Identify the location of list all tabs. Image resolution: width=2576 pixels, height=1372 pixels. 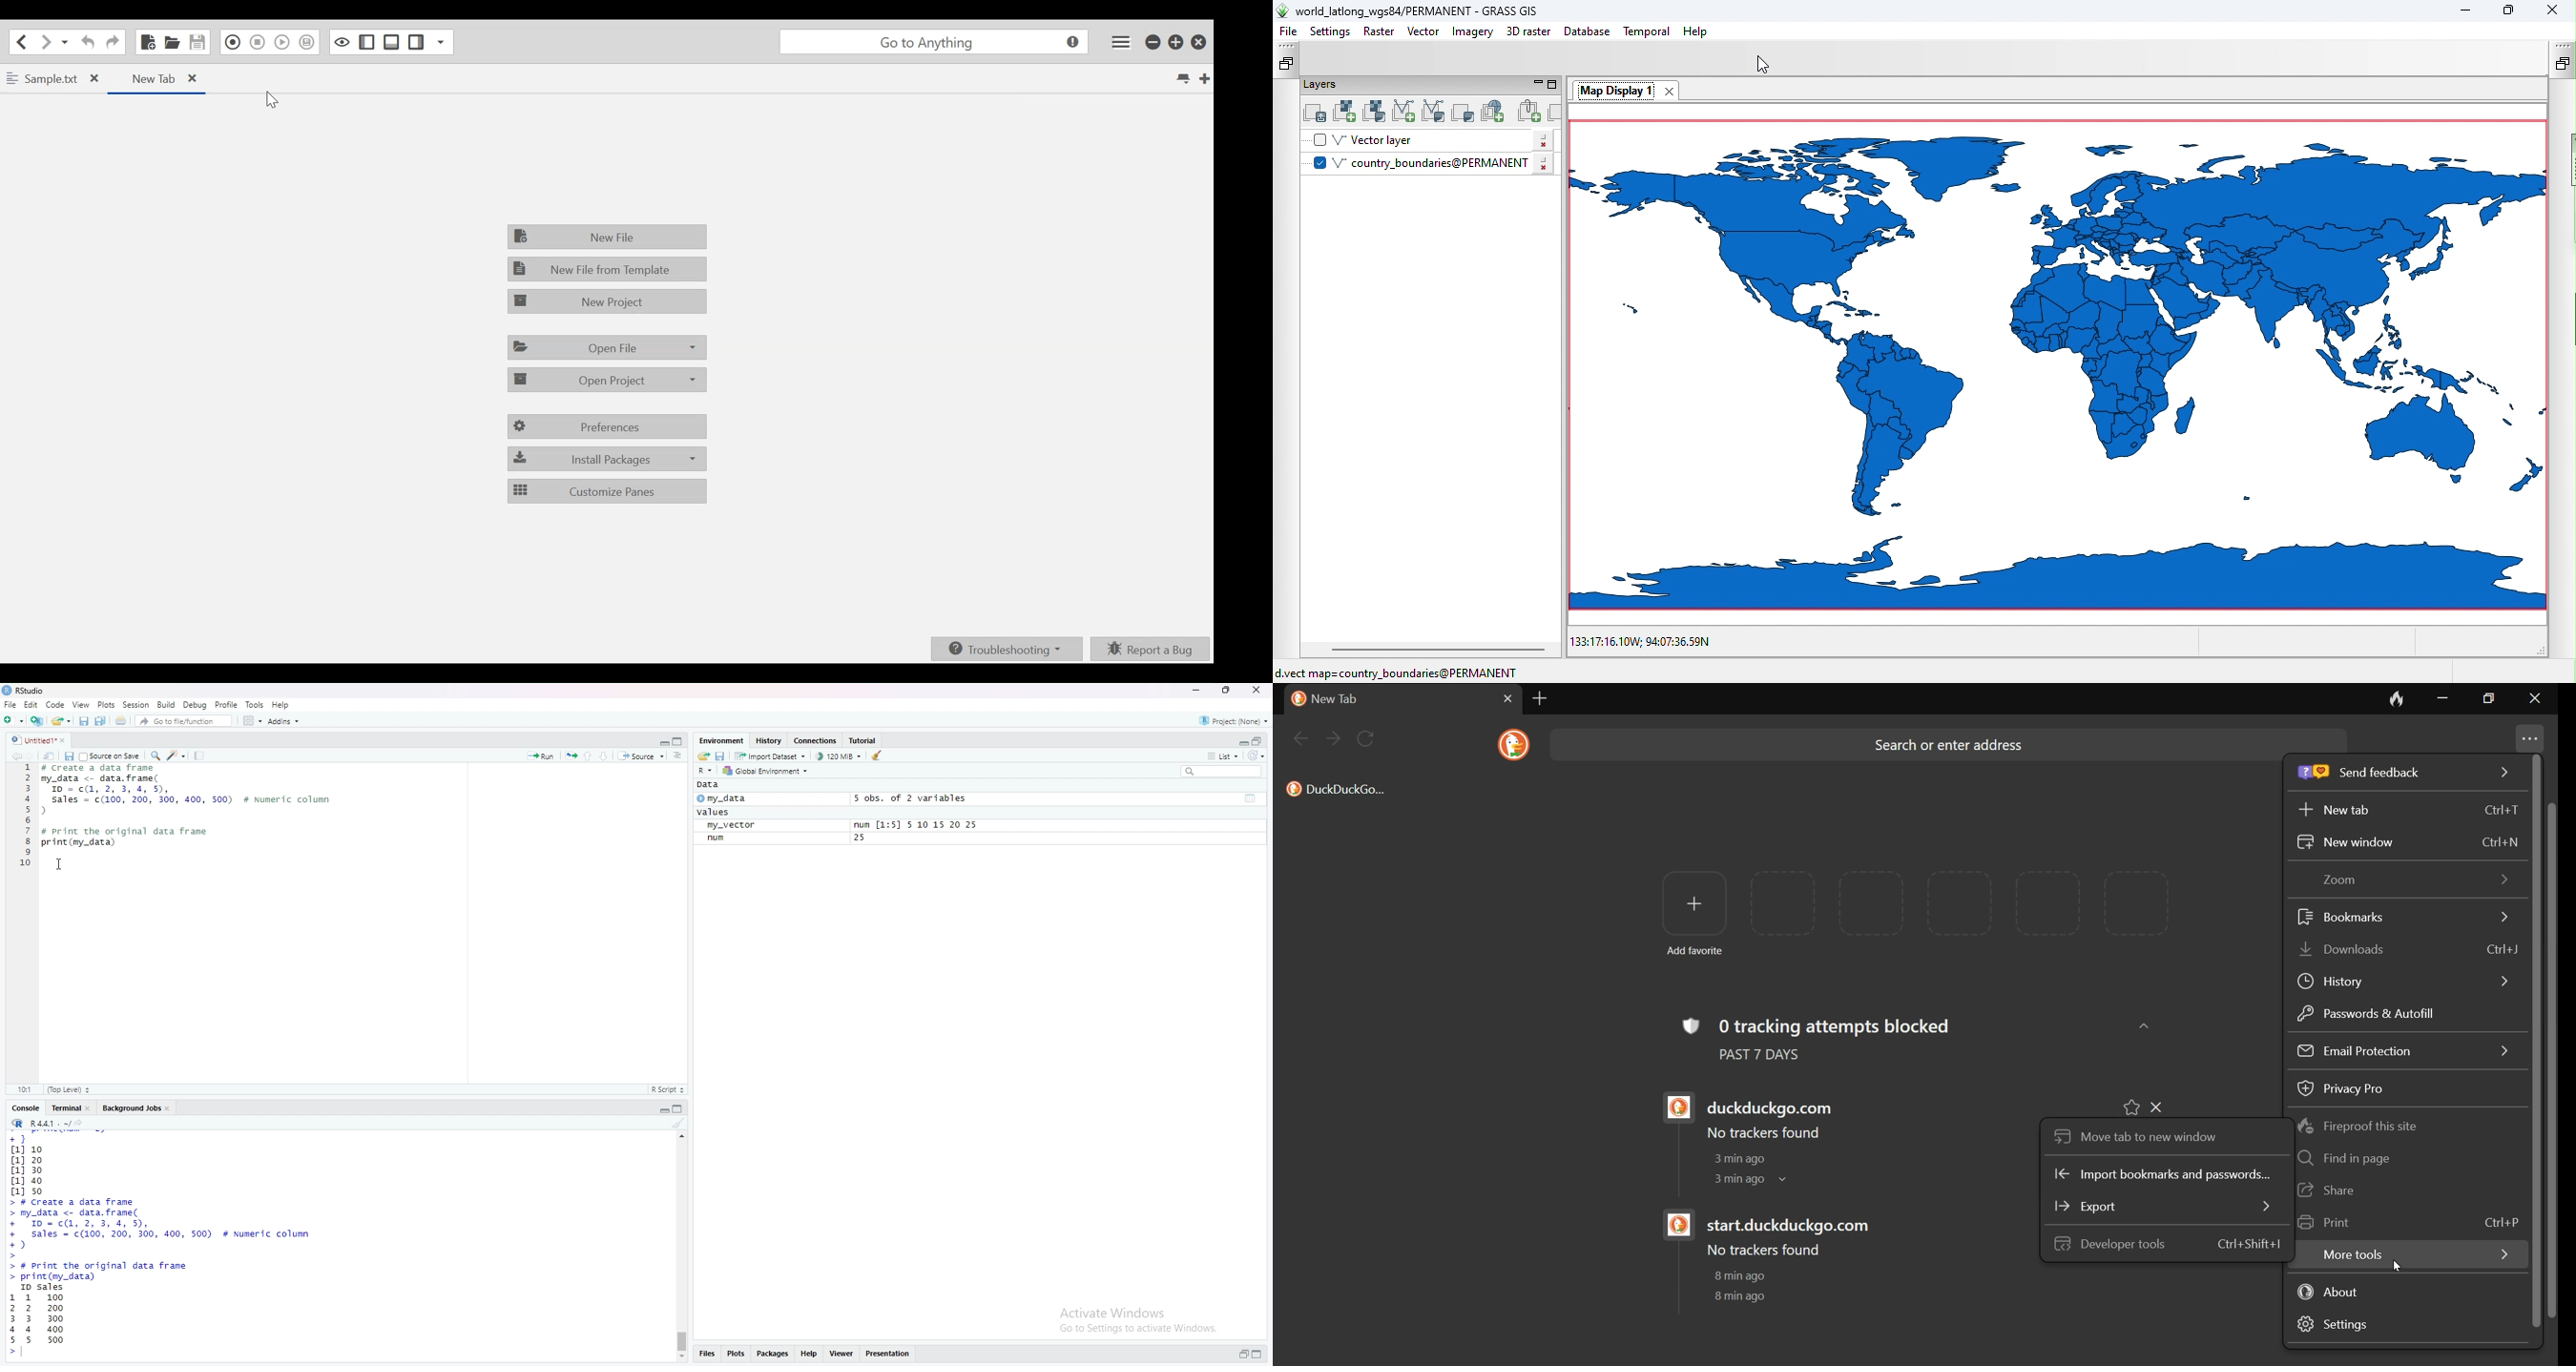
(1185, 78).